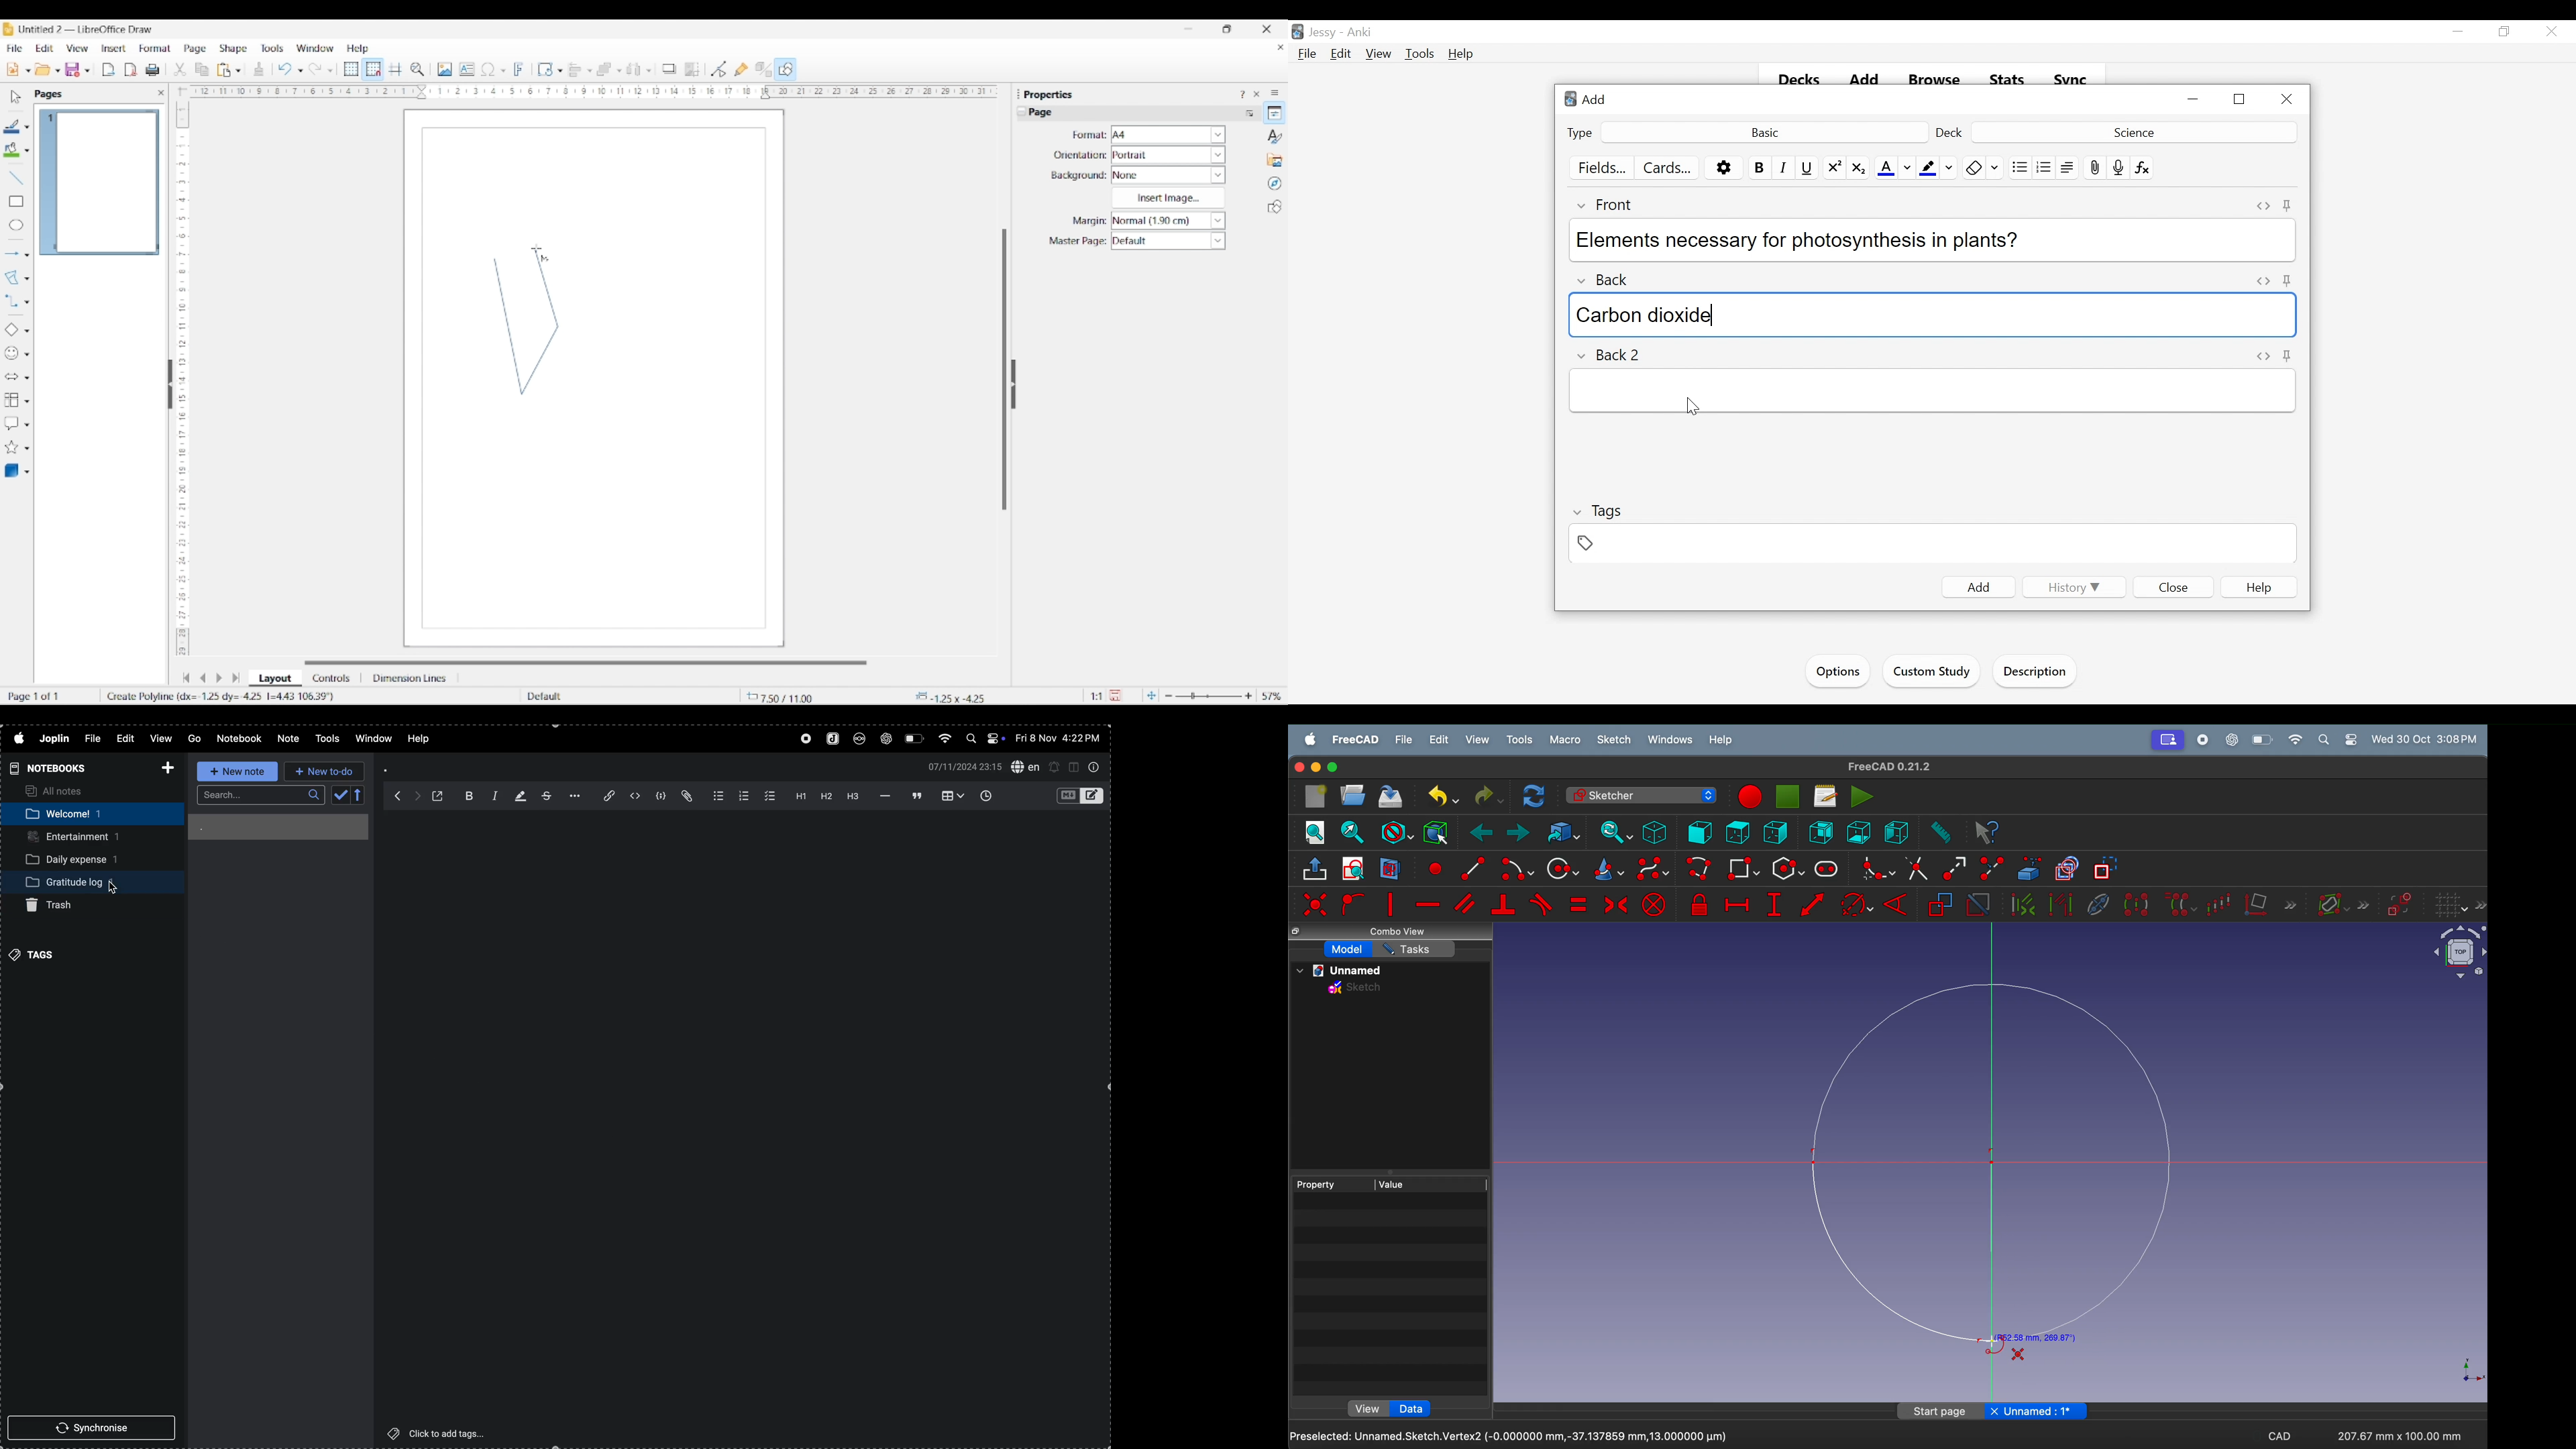 This screenshot has width=2576, height=1456. Describe the element at coordinates (161, 739) in the screenshot. I see `view` at that location.